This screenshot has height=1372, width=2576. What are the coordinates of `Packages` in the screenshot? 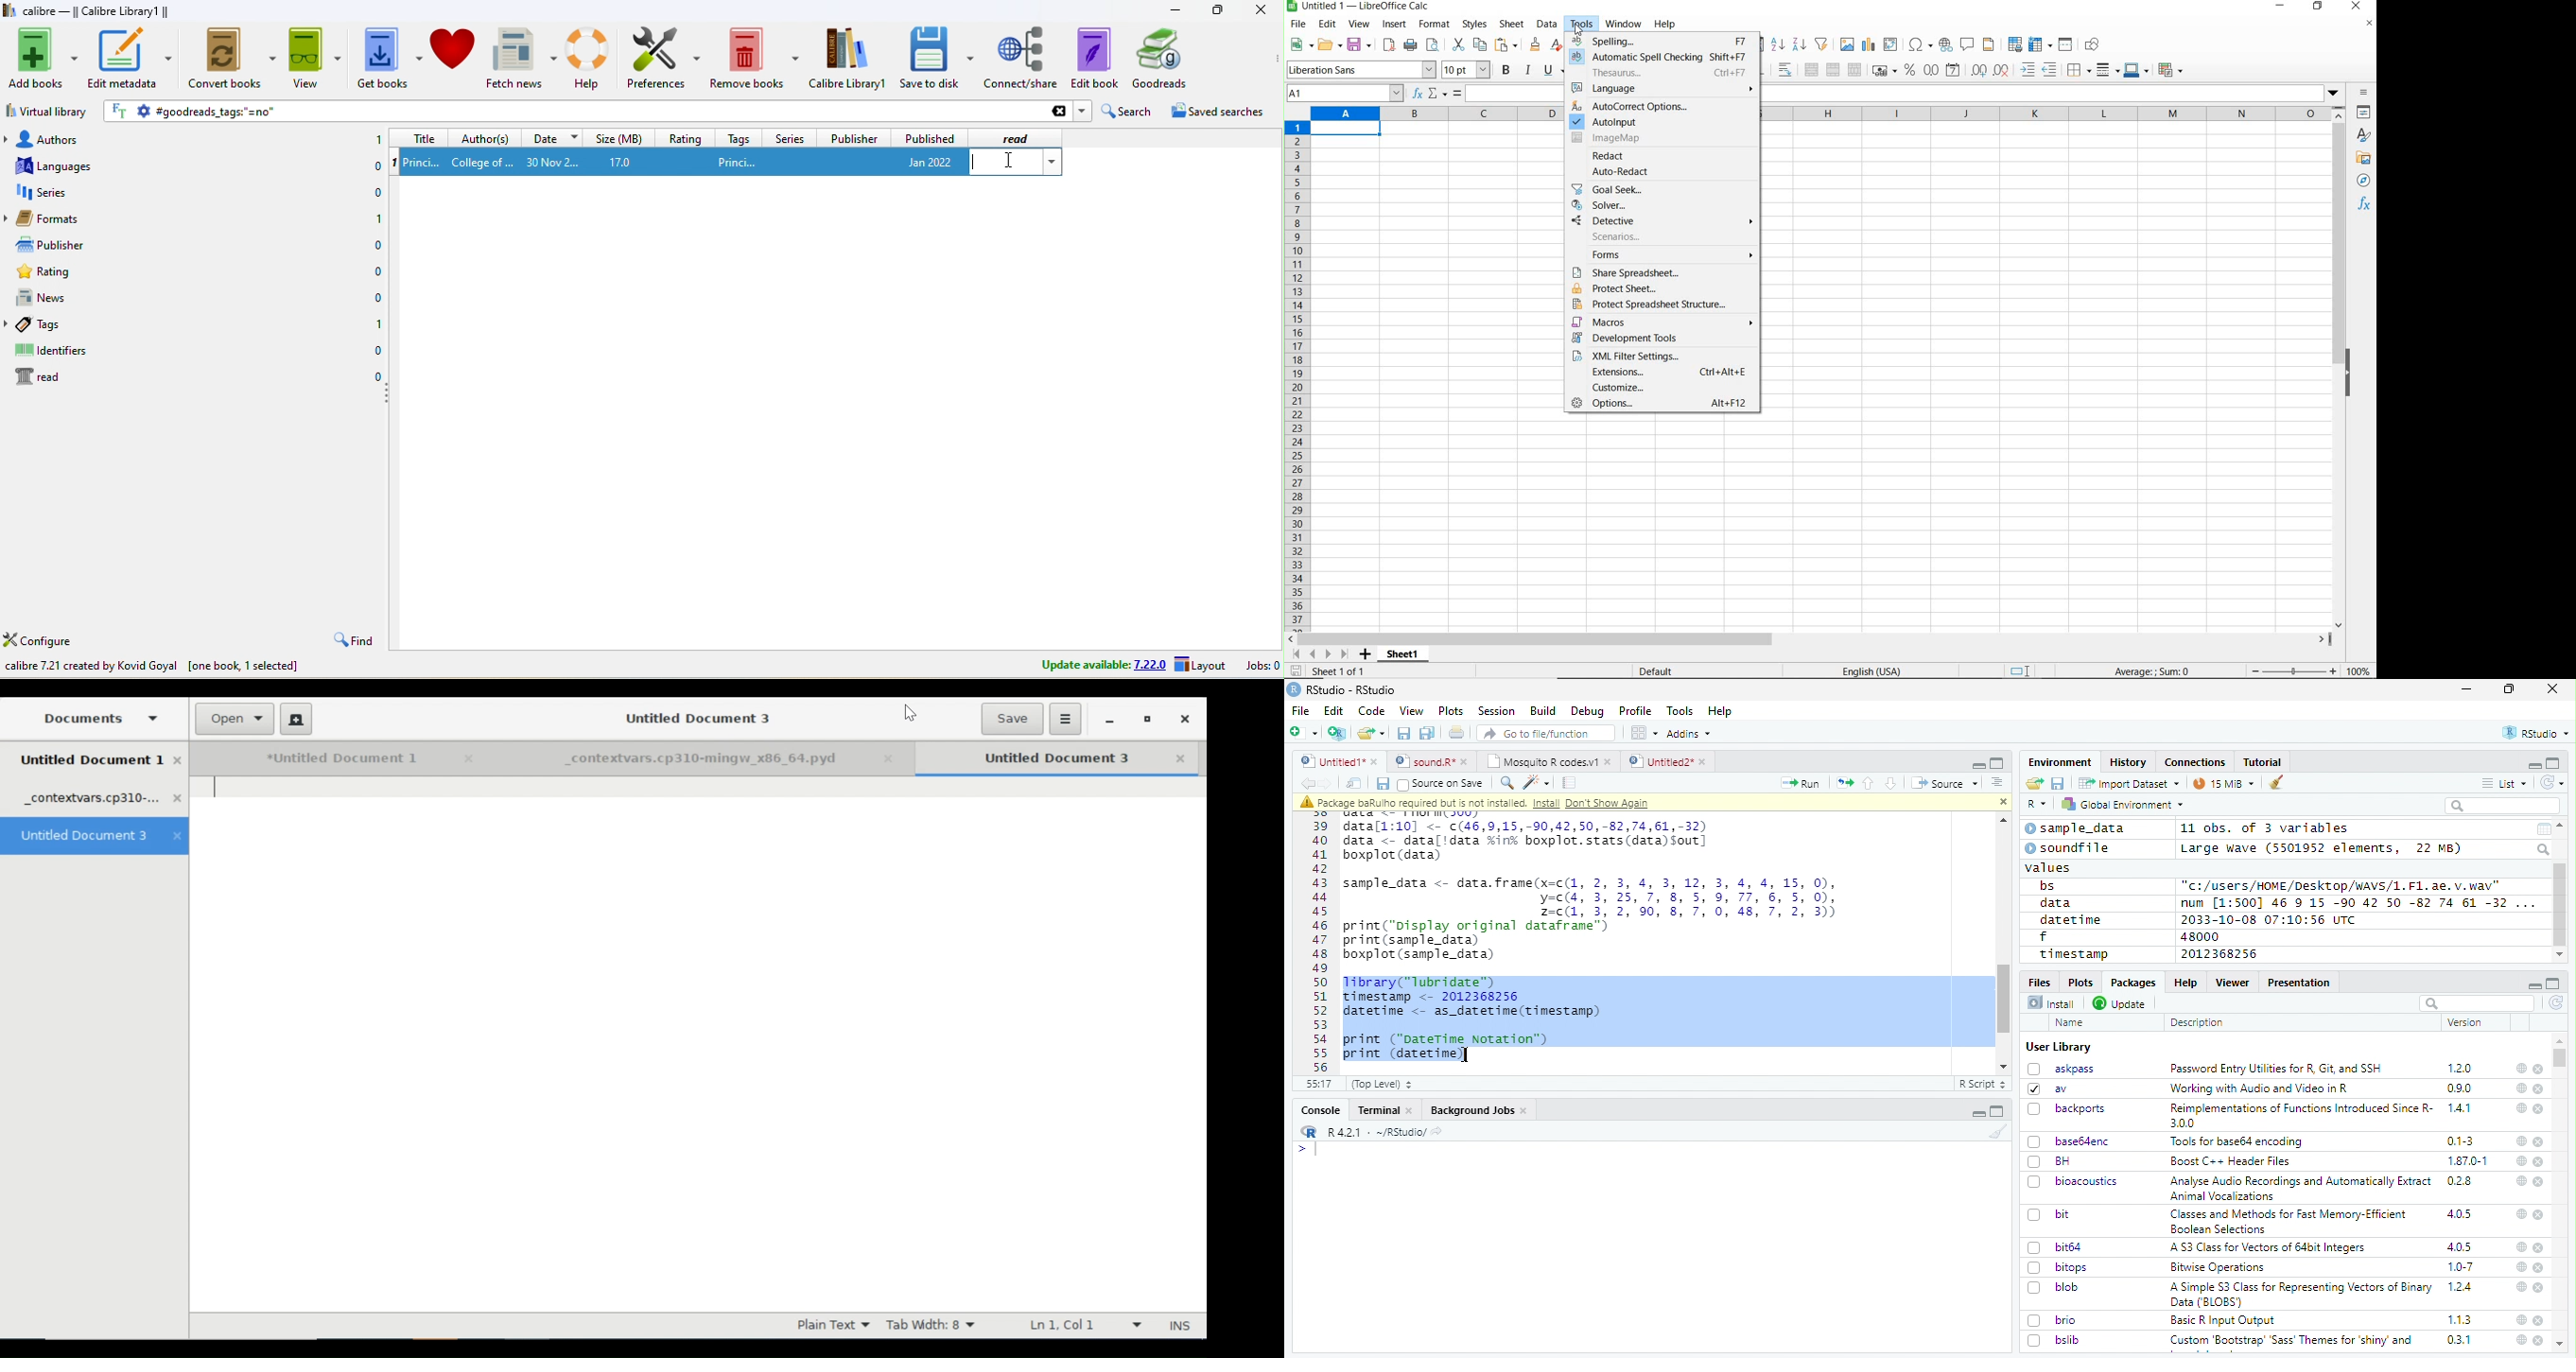 It's located at (2132, 983).